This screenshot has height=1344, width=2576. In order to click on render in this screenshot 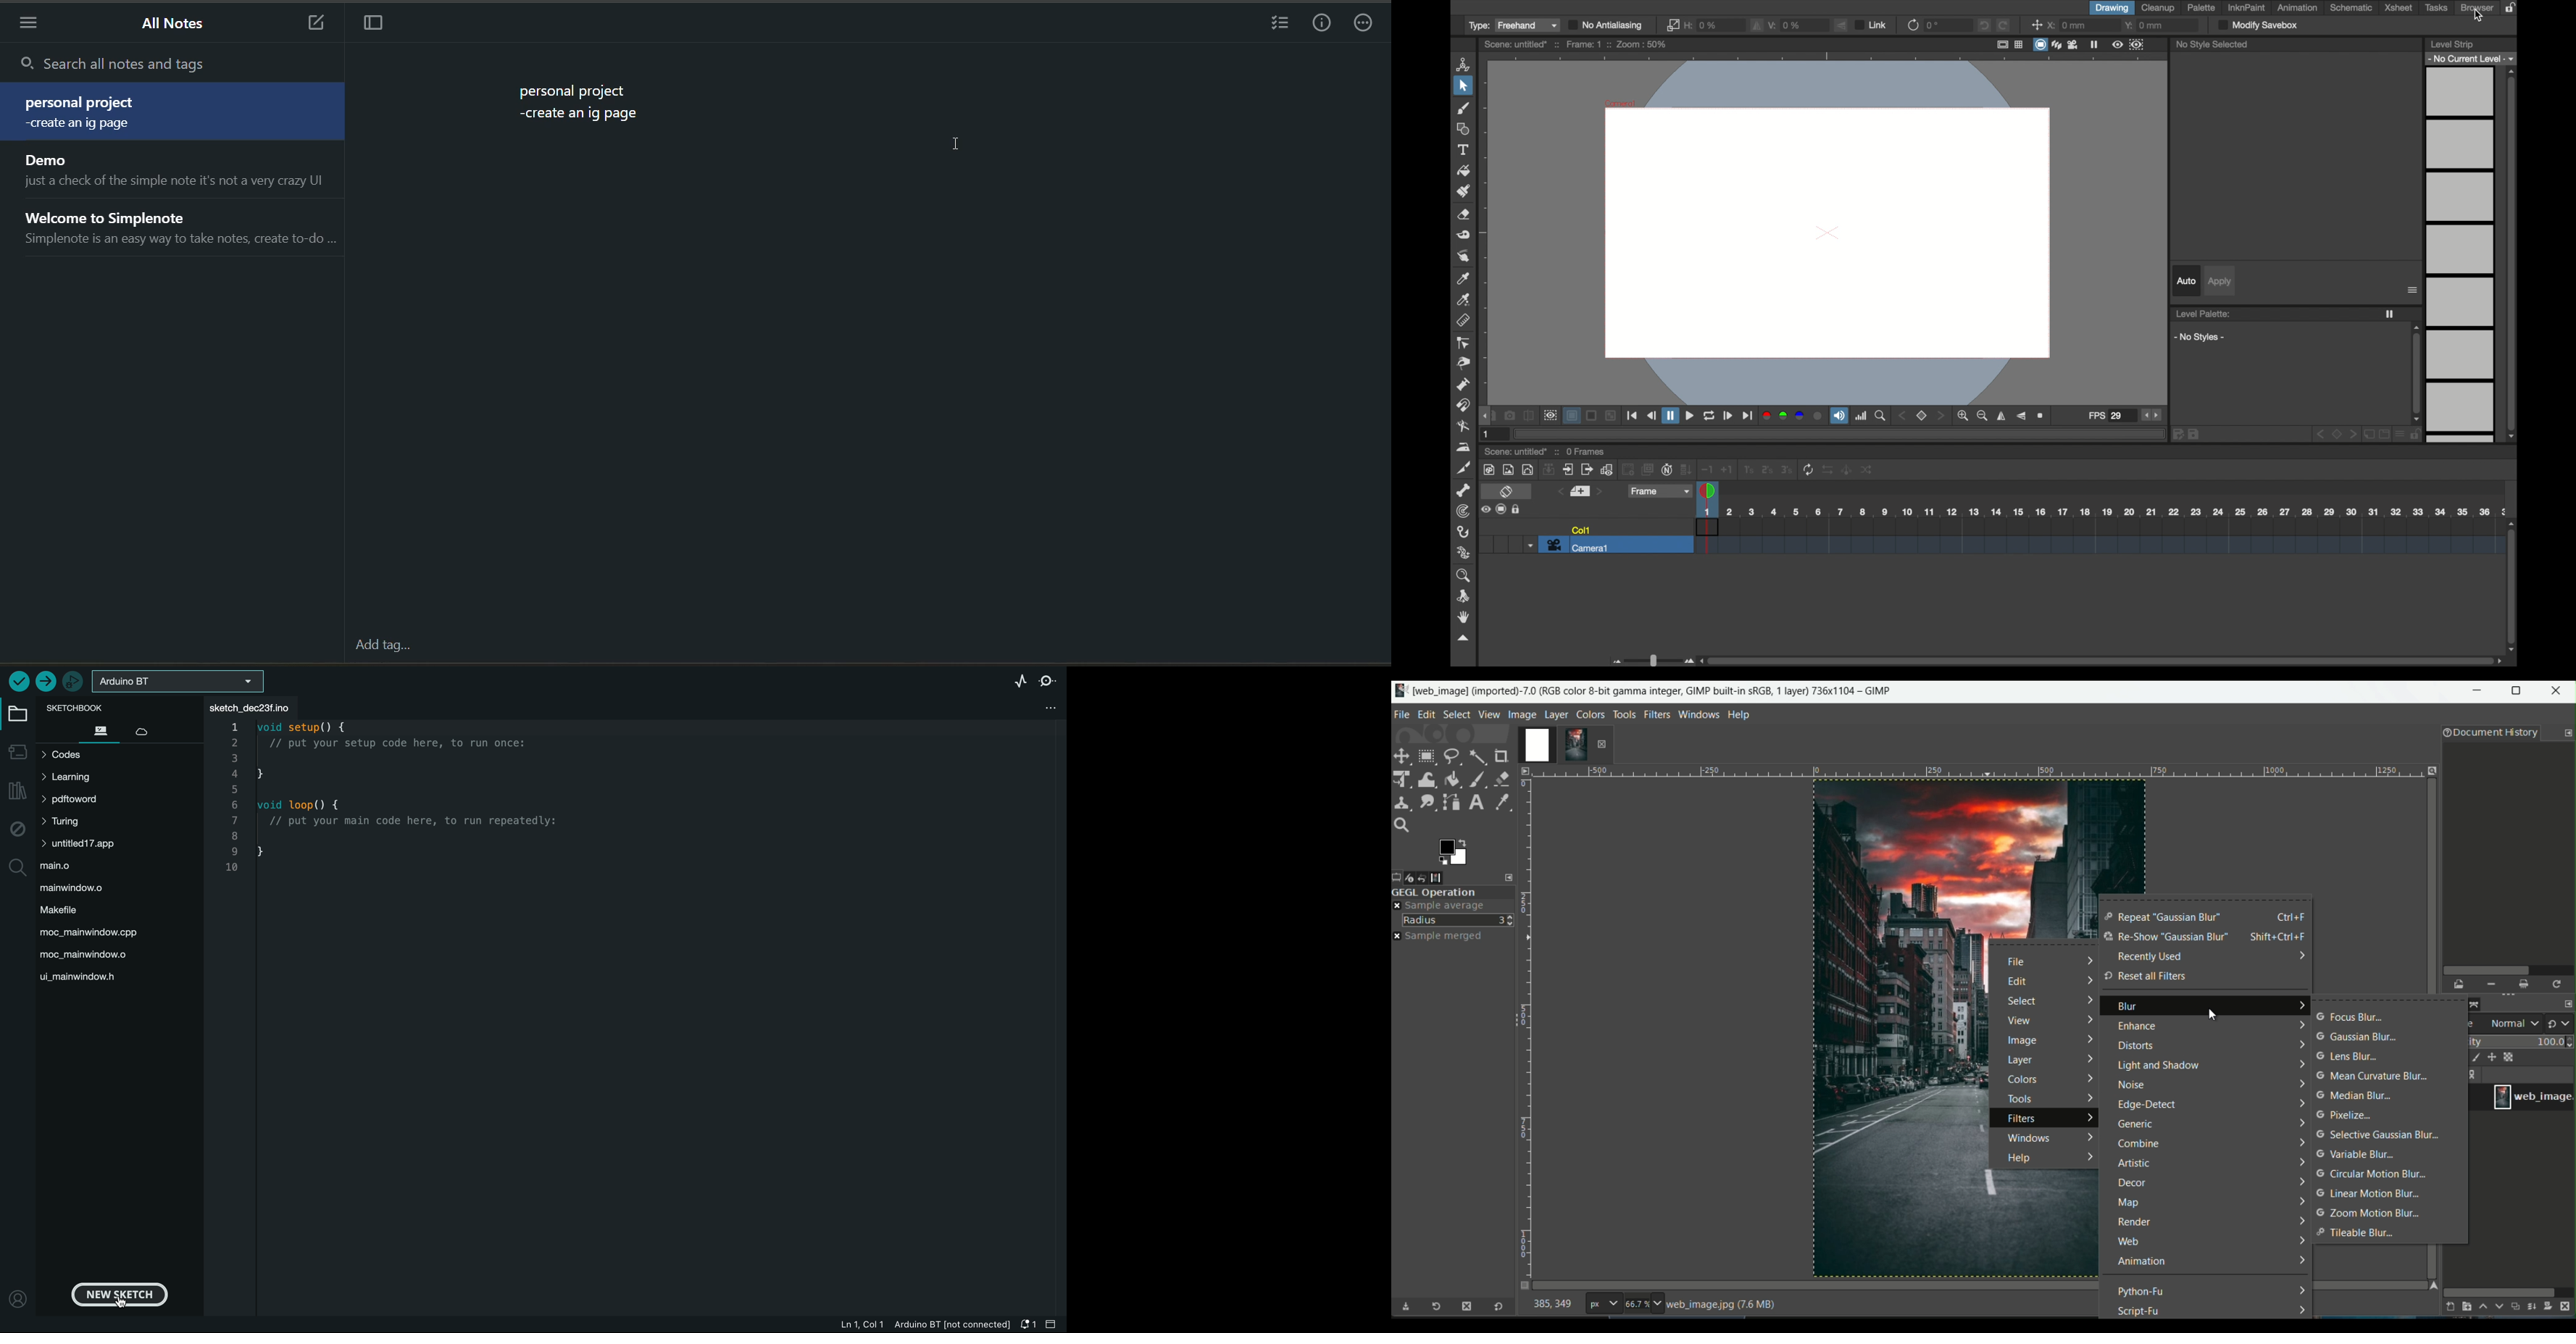, I will do `click(2133, 1223)`.